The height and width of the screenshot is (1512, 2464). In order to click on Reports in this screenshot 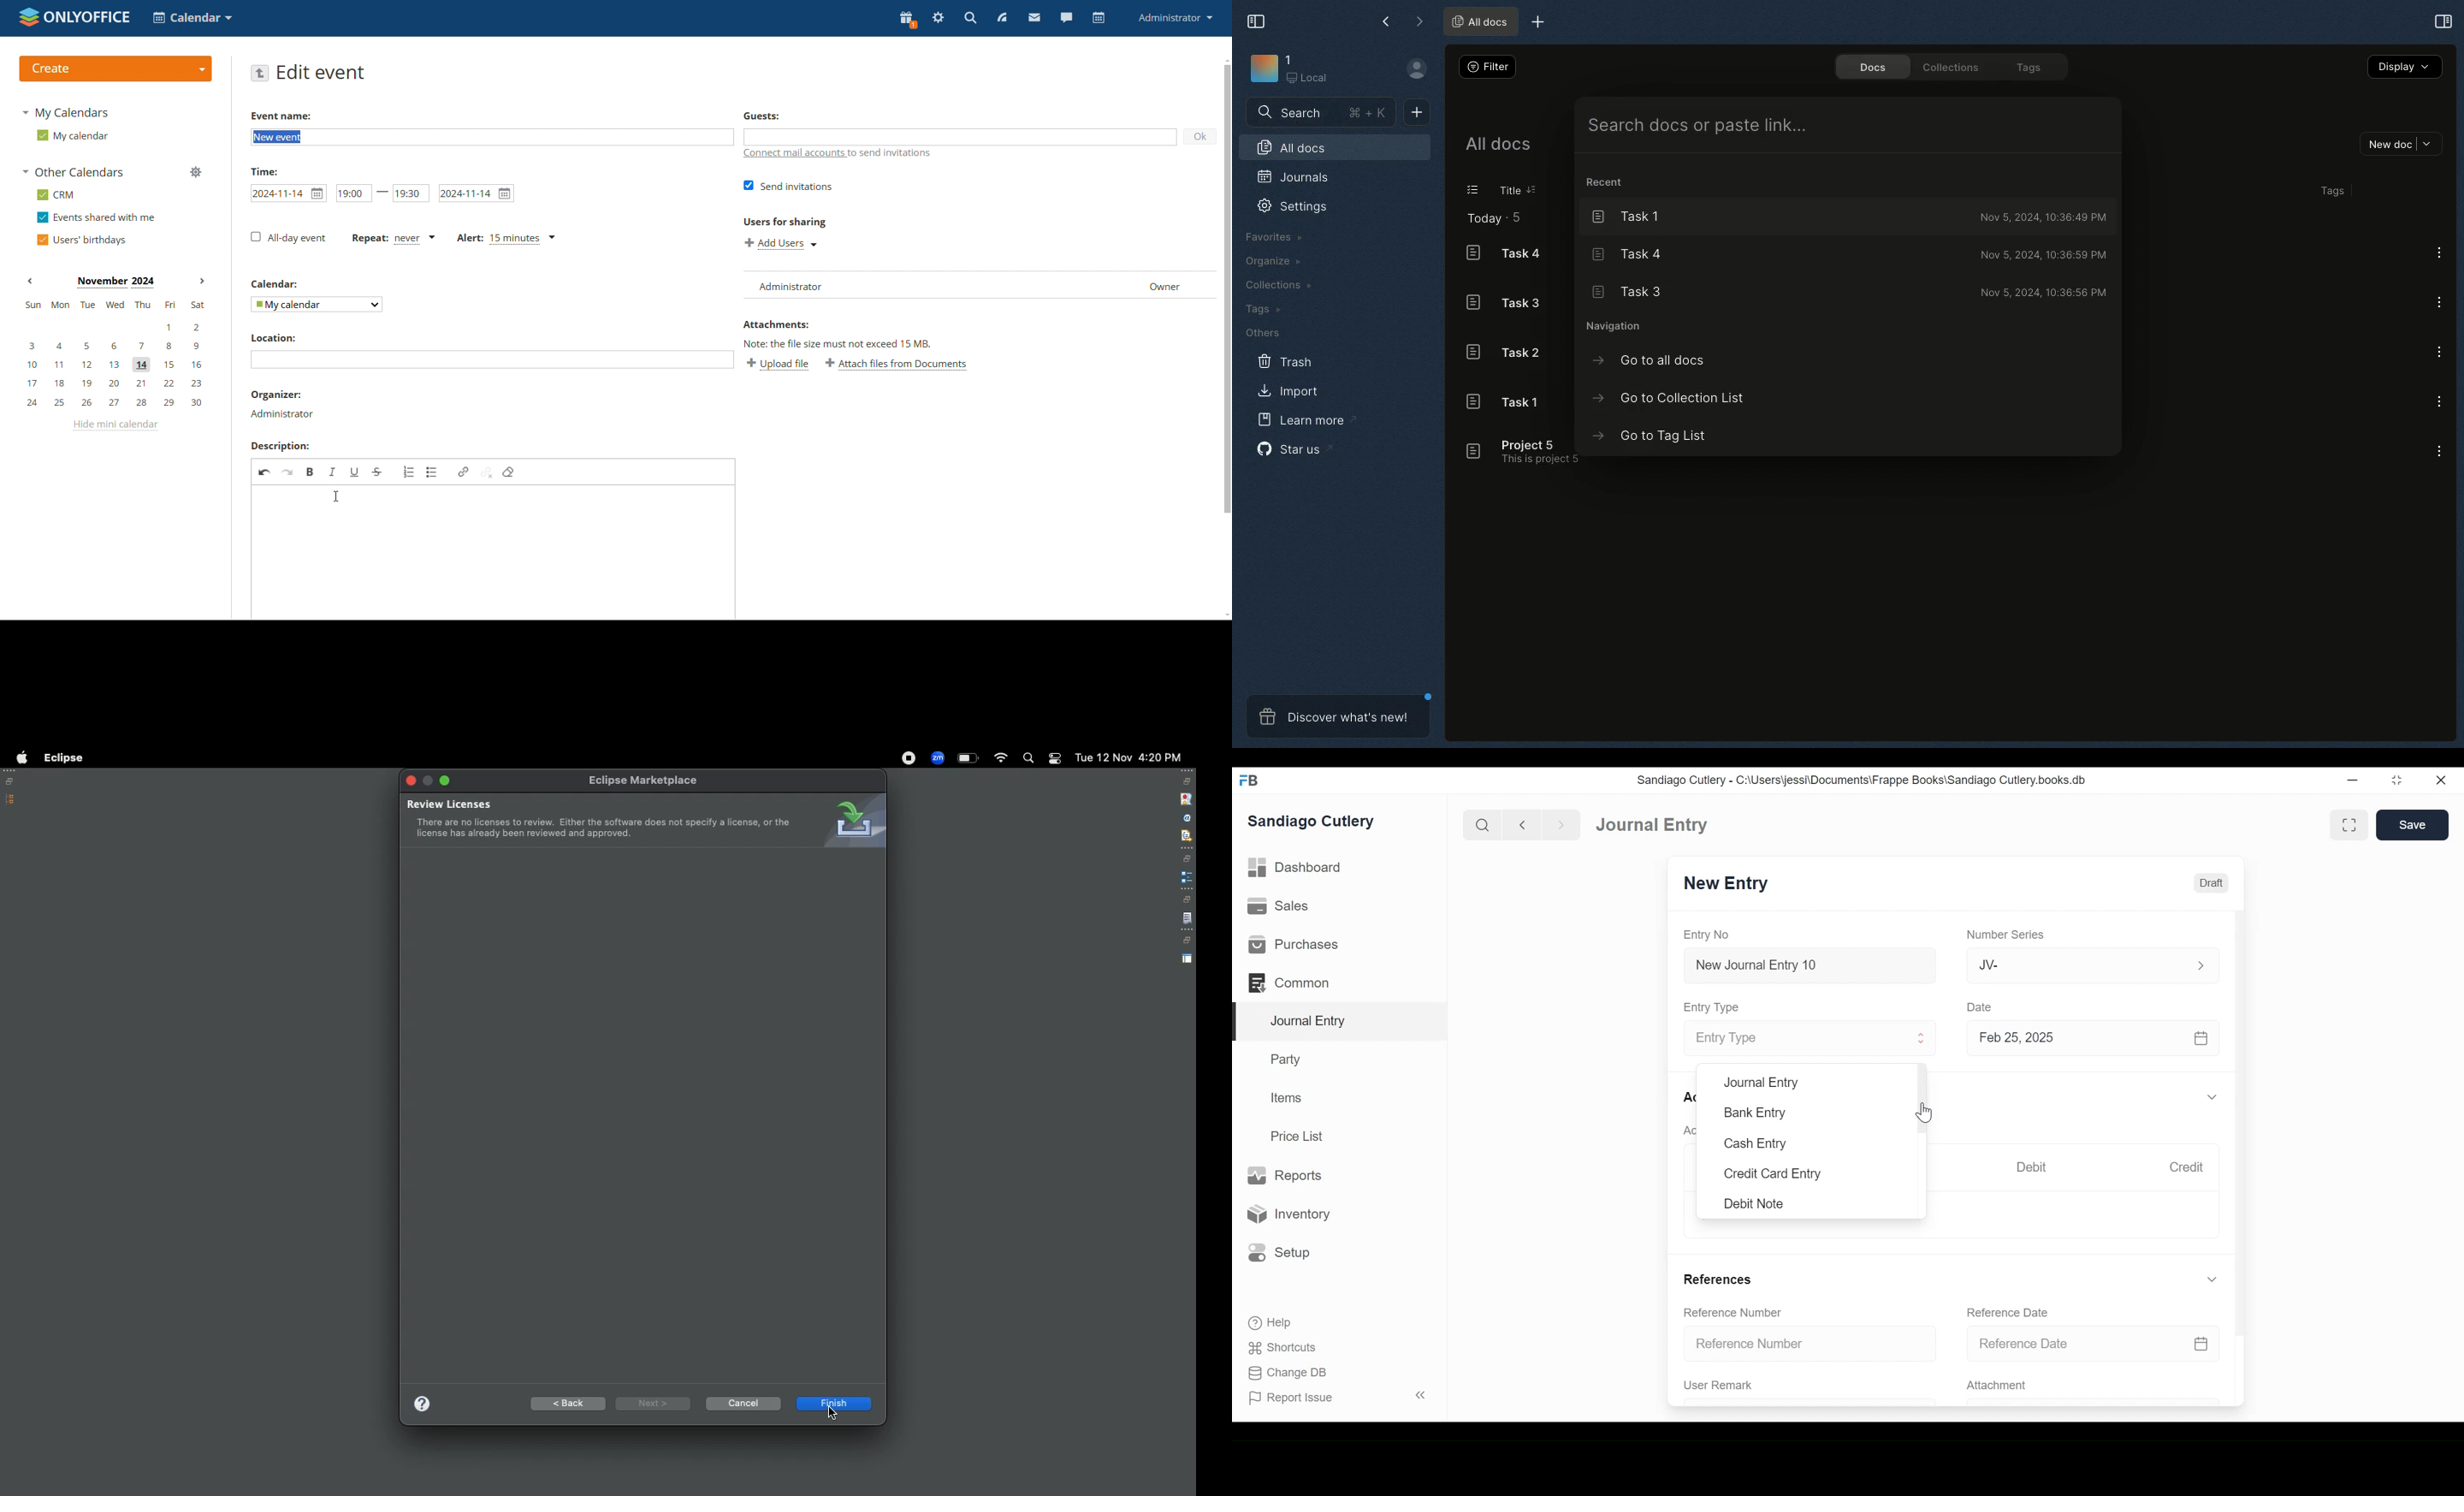, I will do `click(1283, 1175)`.